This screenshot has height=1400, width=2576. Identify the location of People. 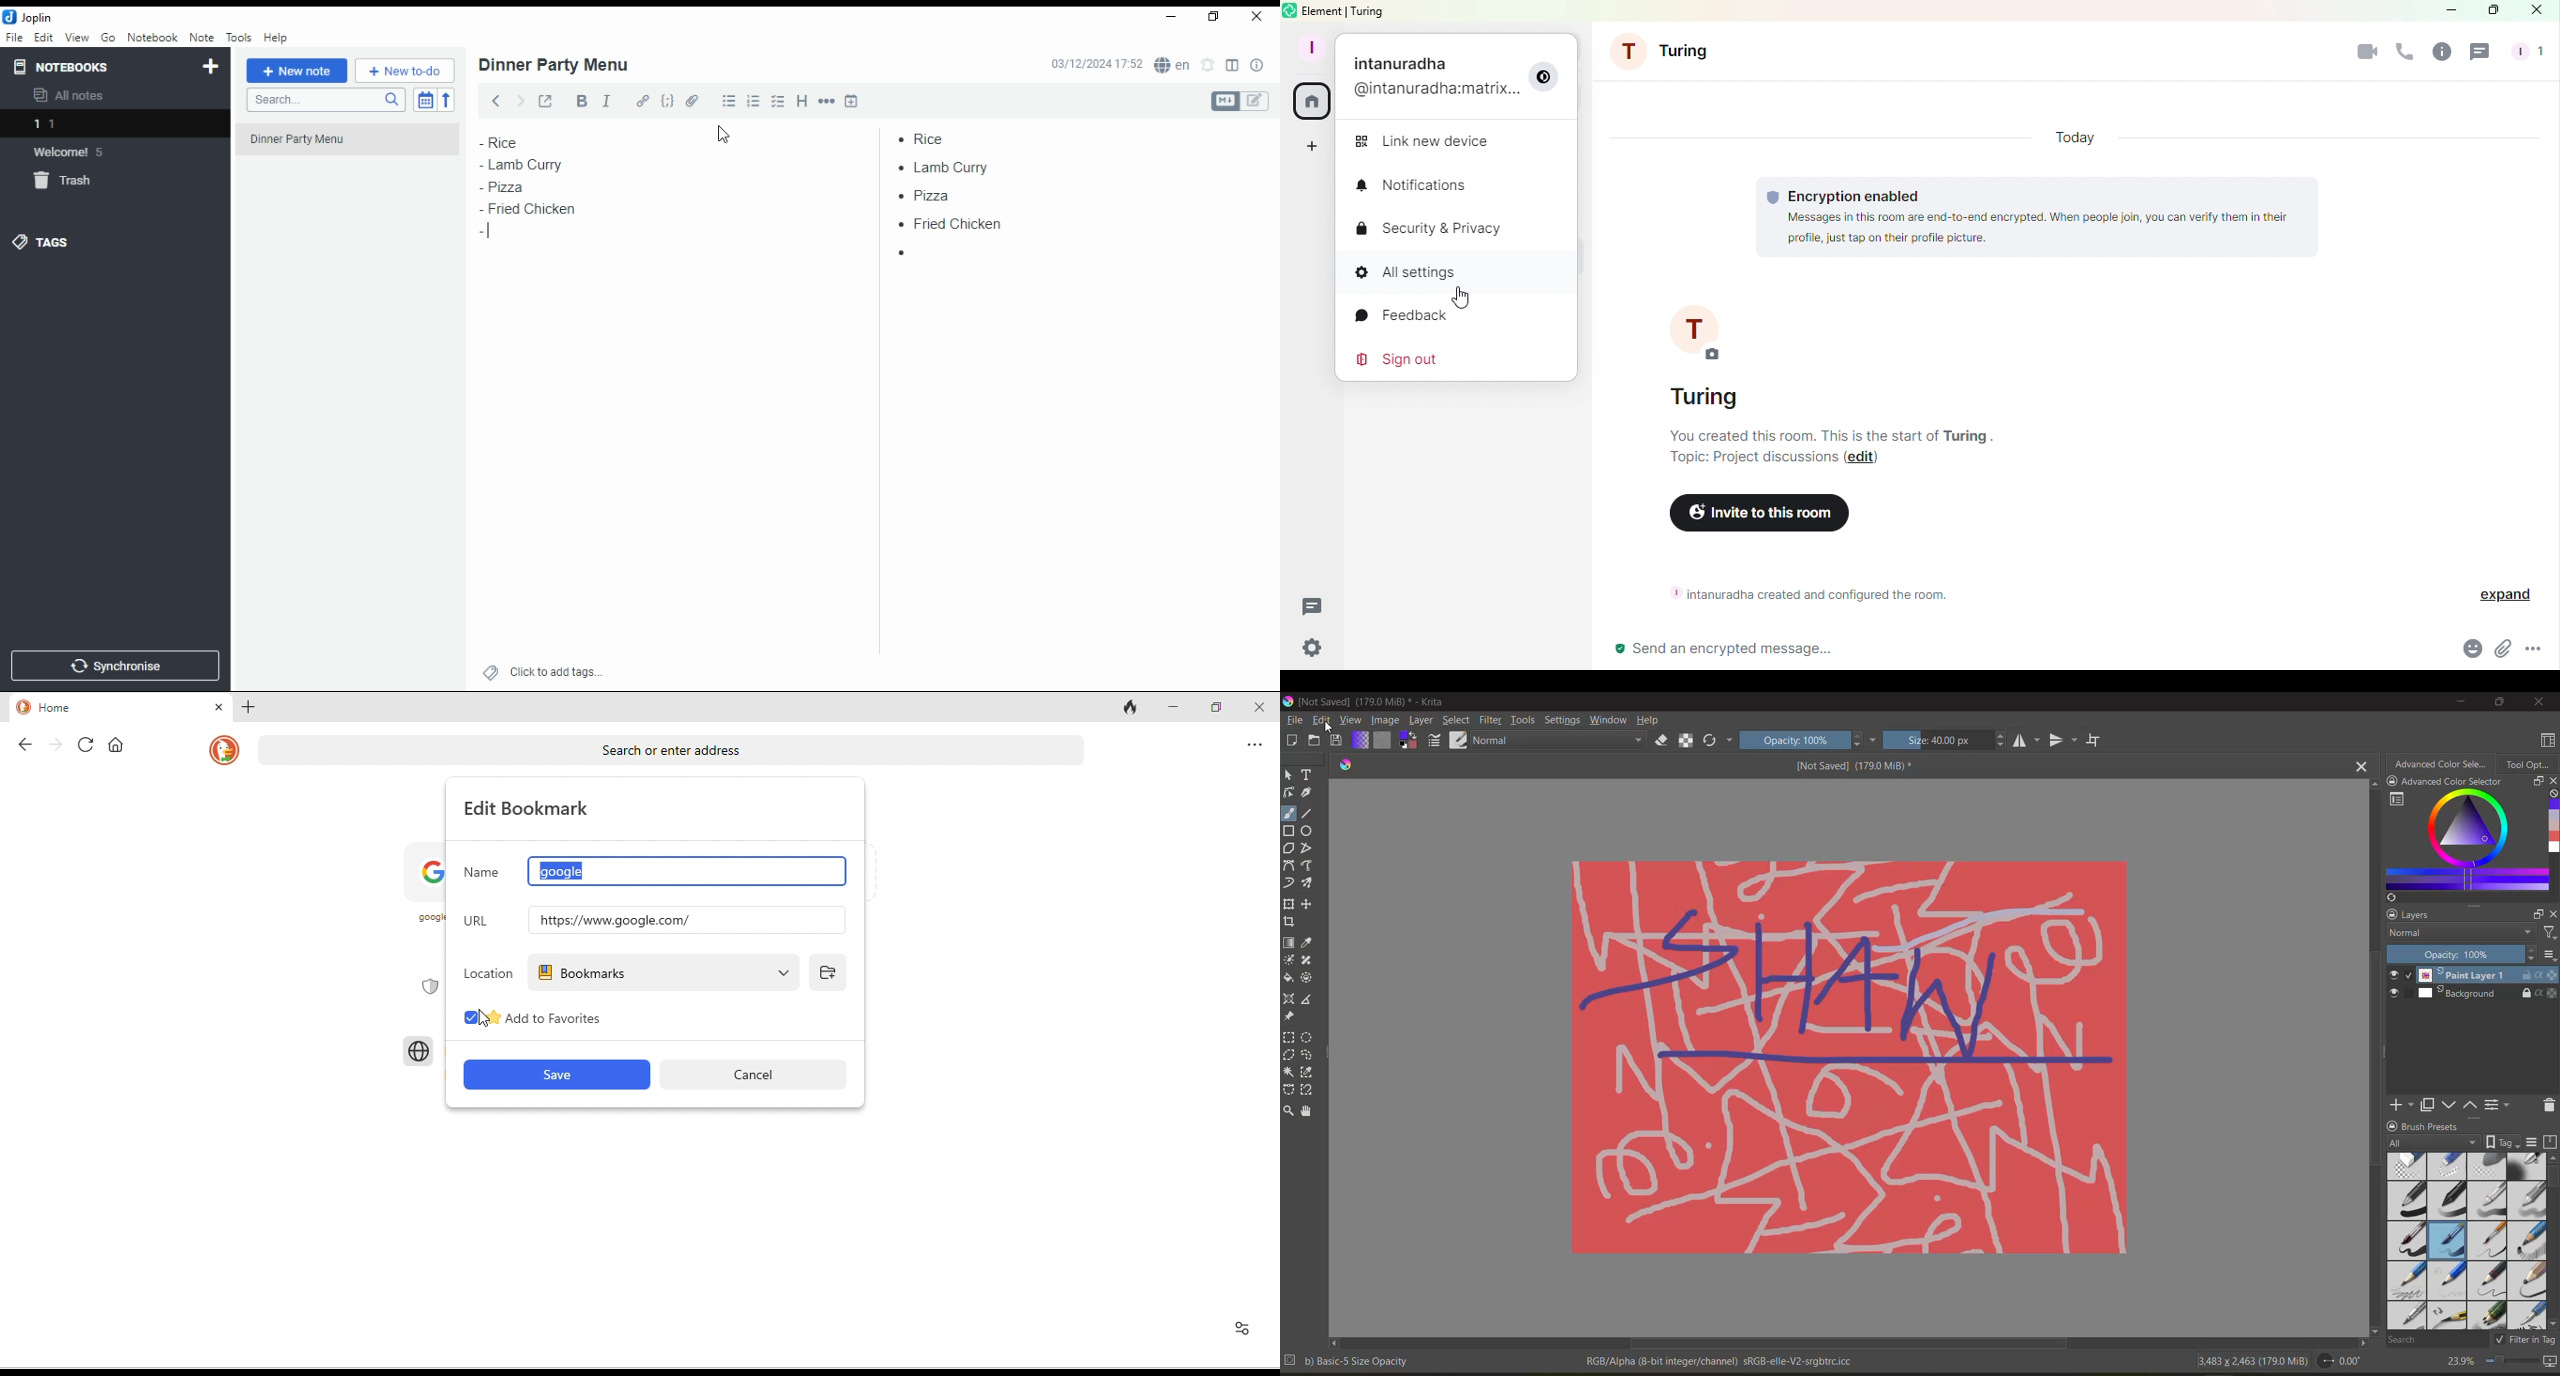
(2526, 52).